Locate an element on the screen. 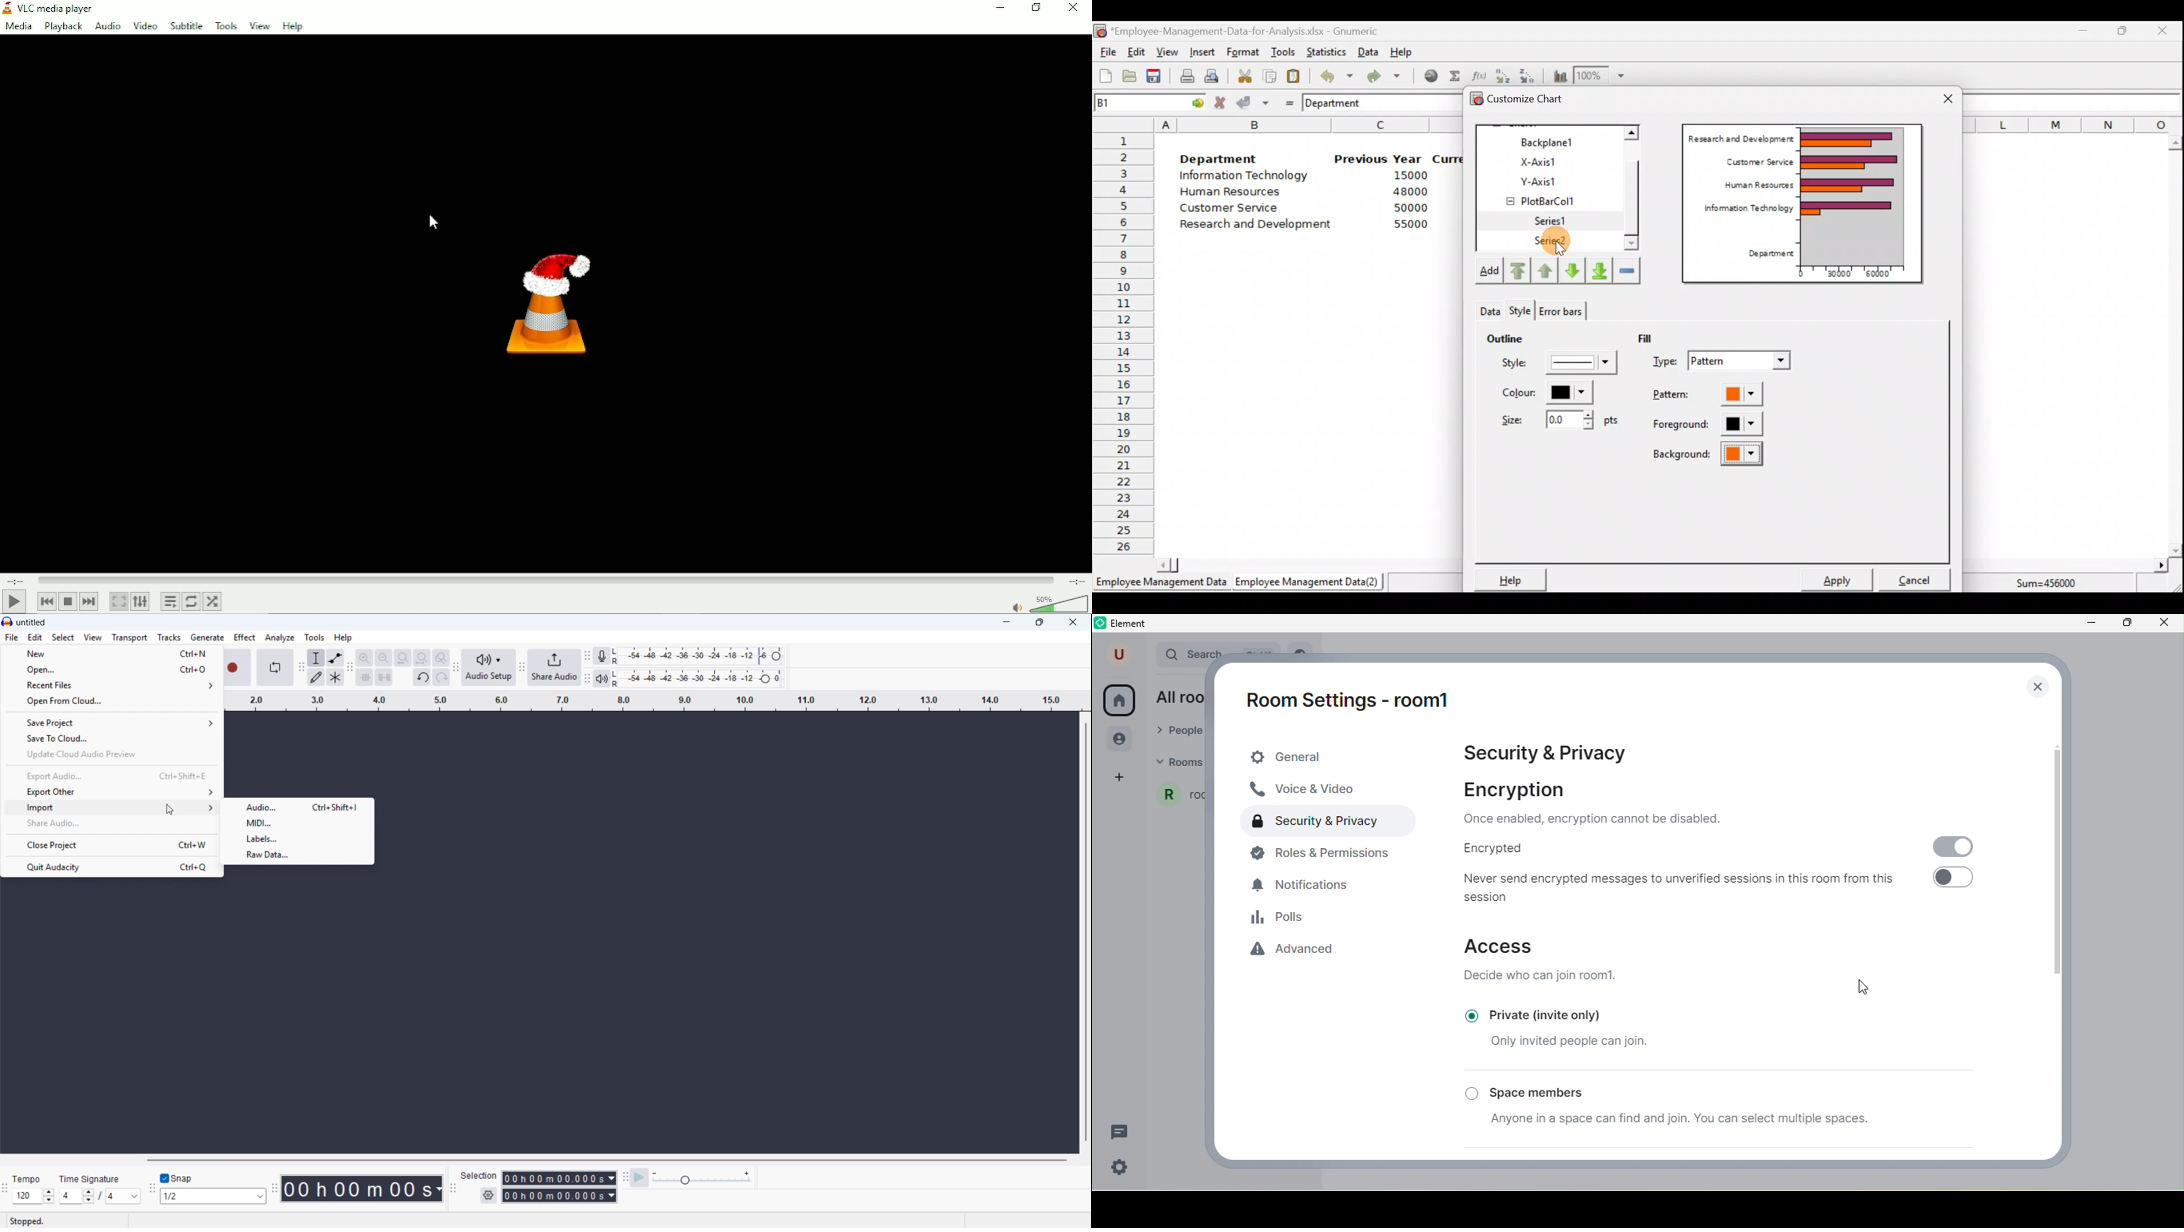  Playback metre toolbar  is located at coordinates (588, 679).